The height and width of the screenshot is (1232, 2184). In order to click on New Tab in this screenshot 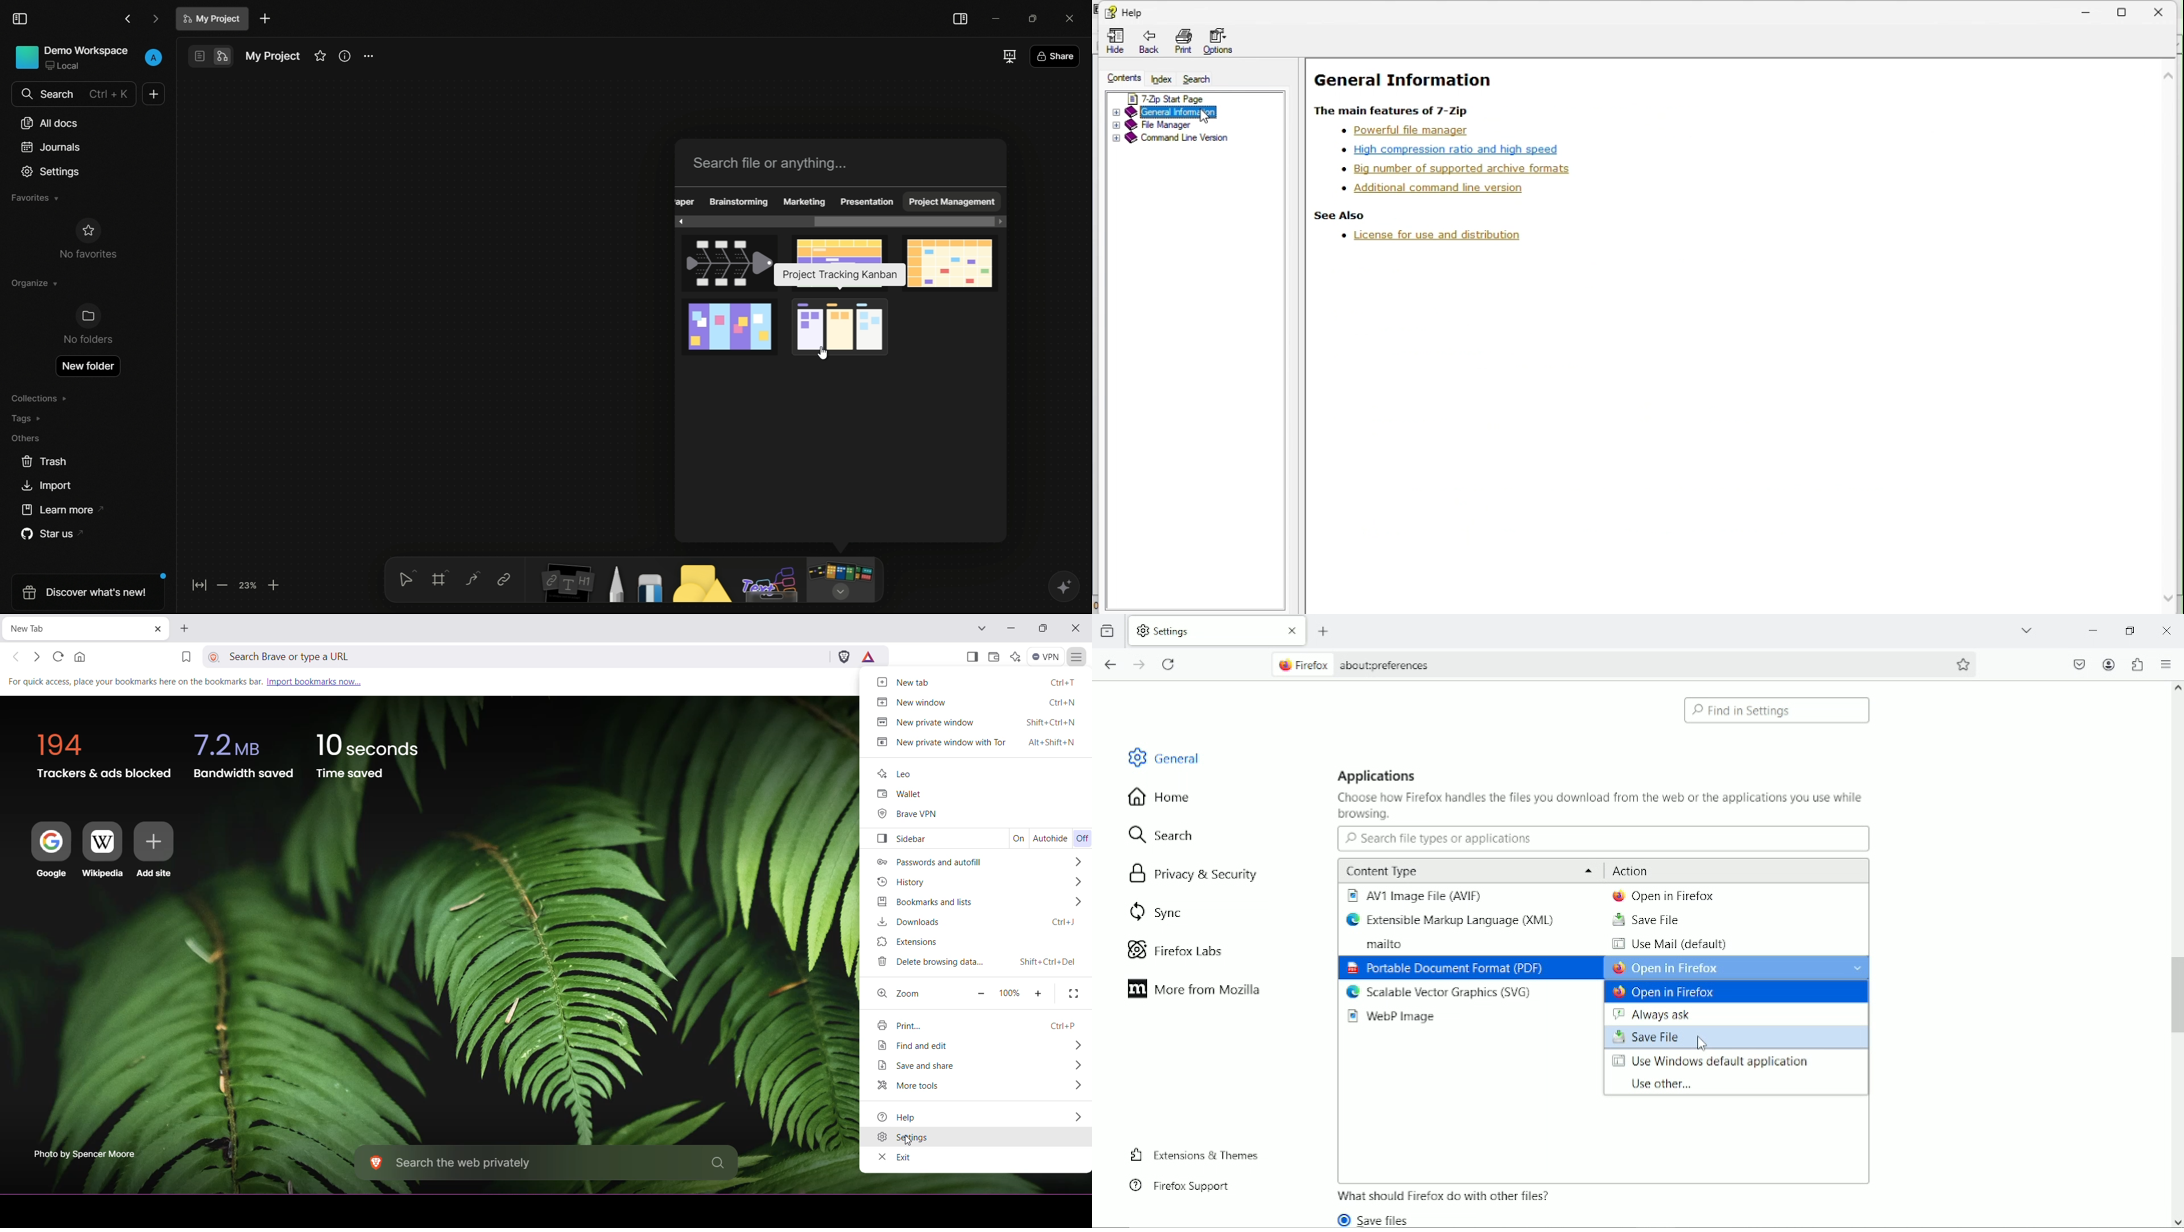, I will do `click(72, 630)`.